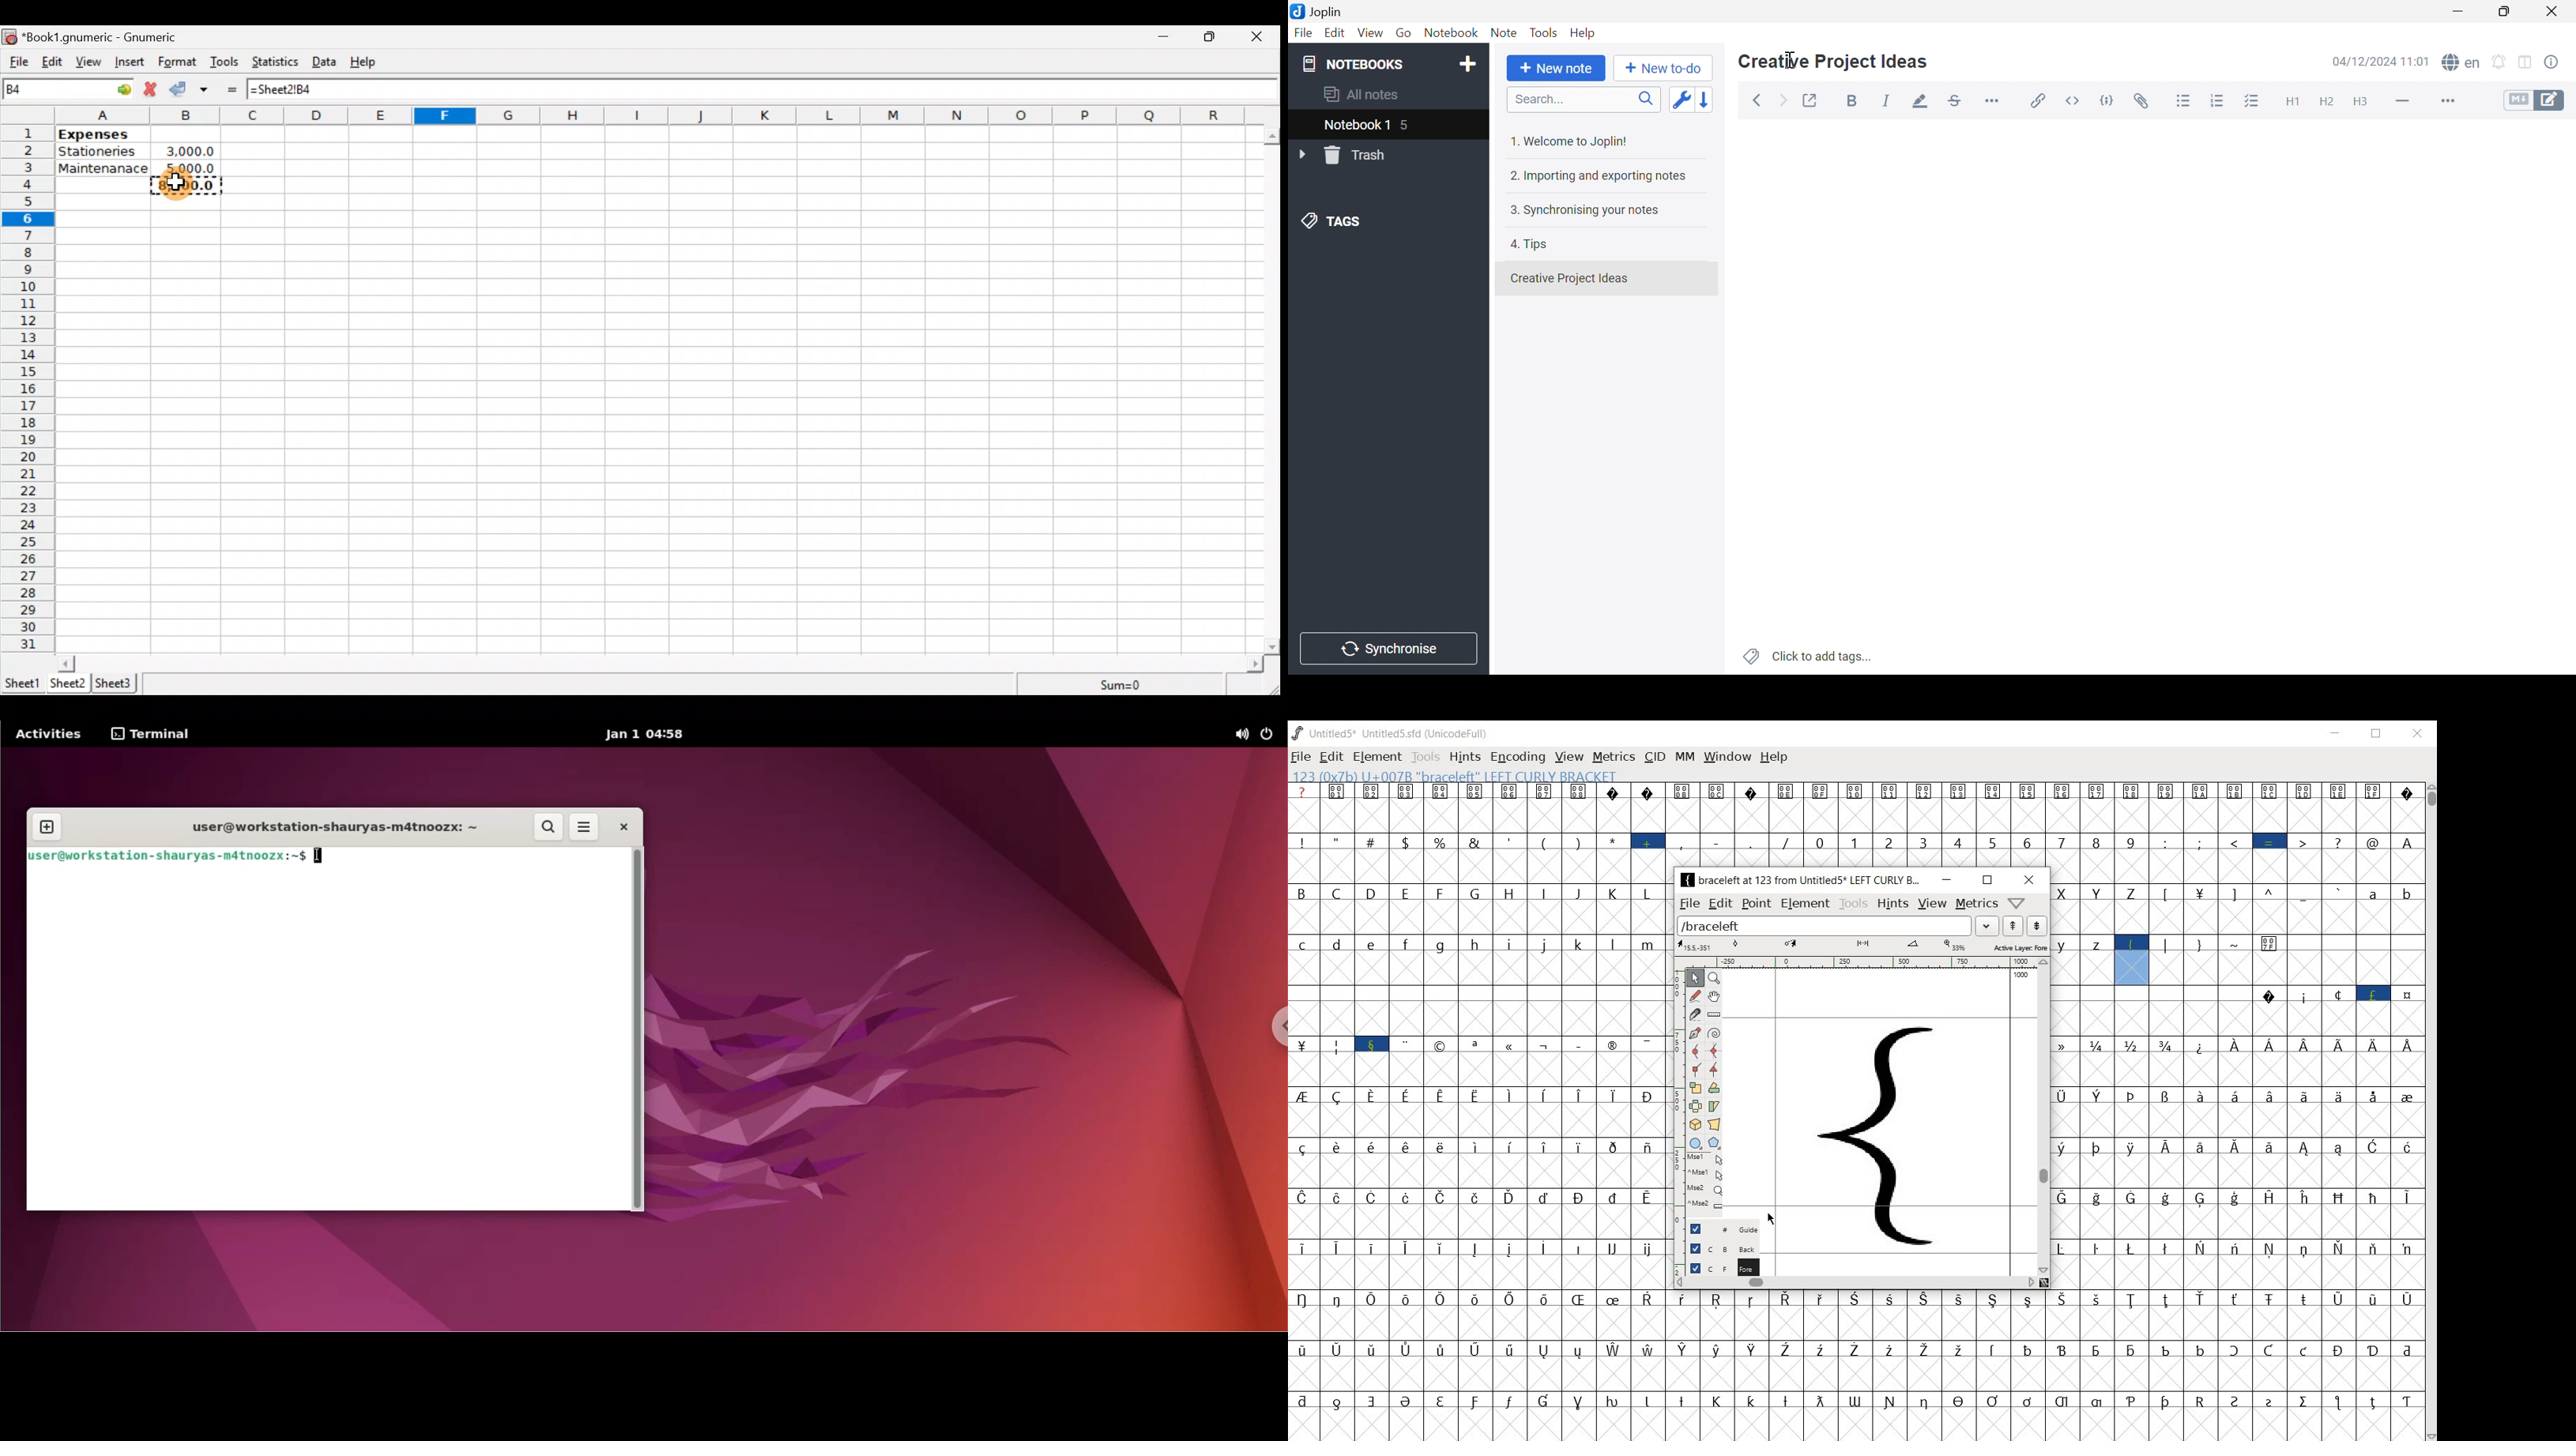  What do you see at coordinates (1303, 35) in the screenshot?
I see `File` at bounding box center [1303, 35].